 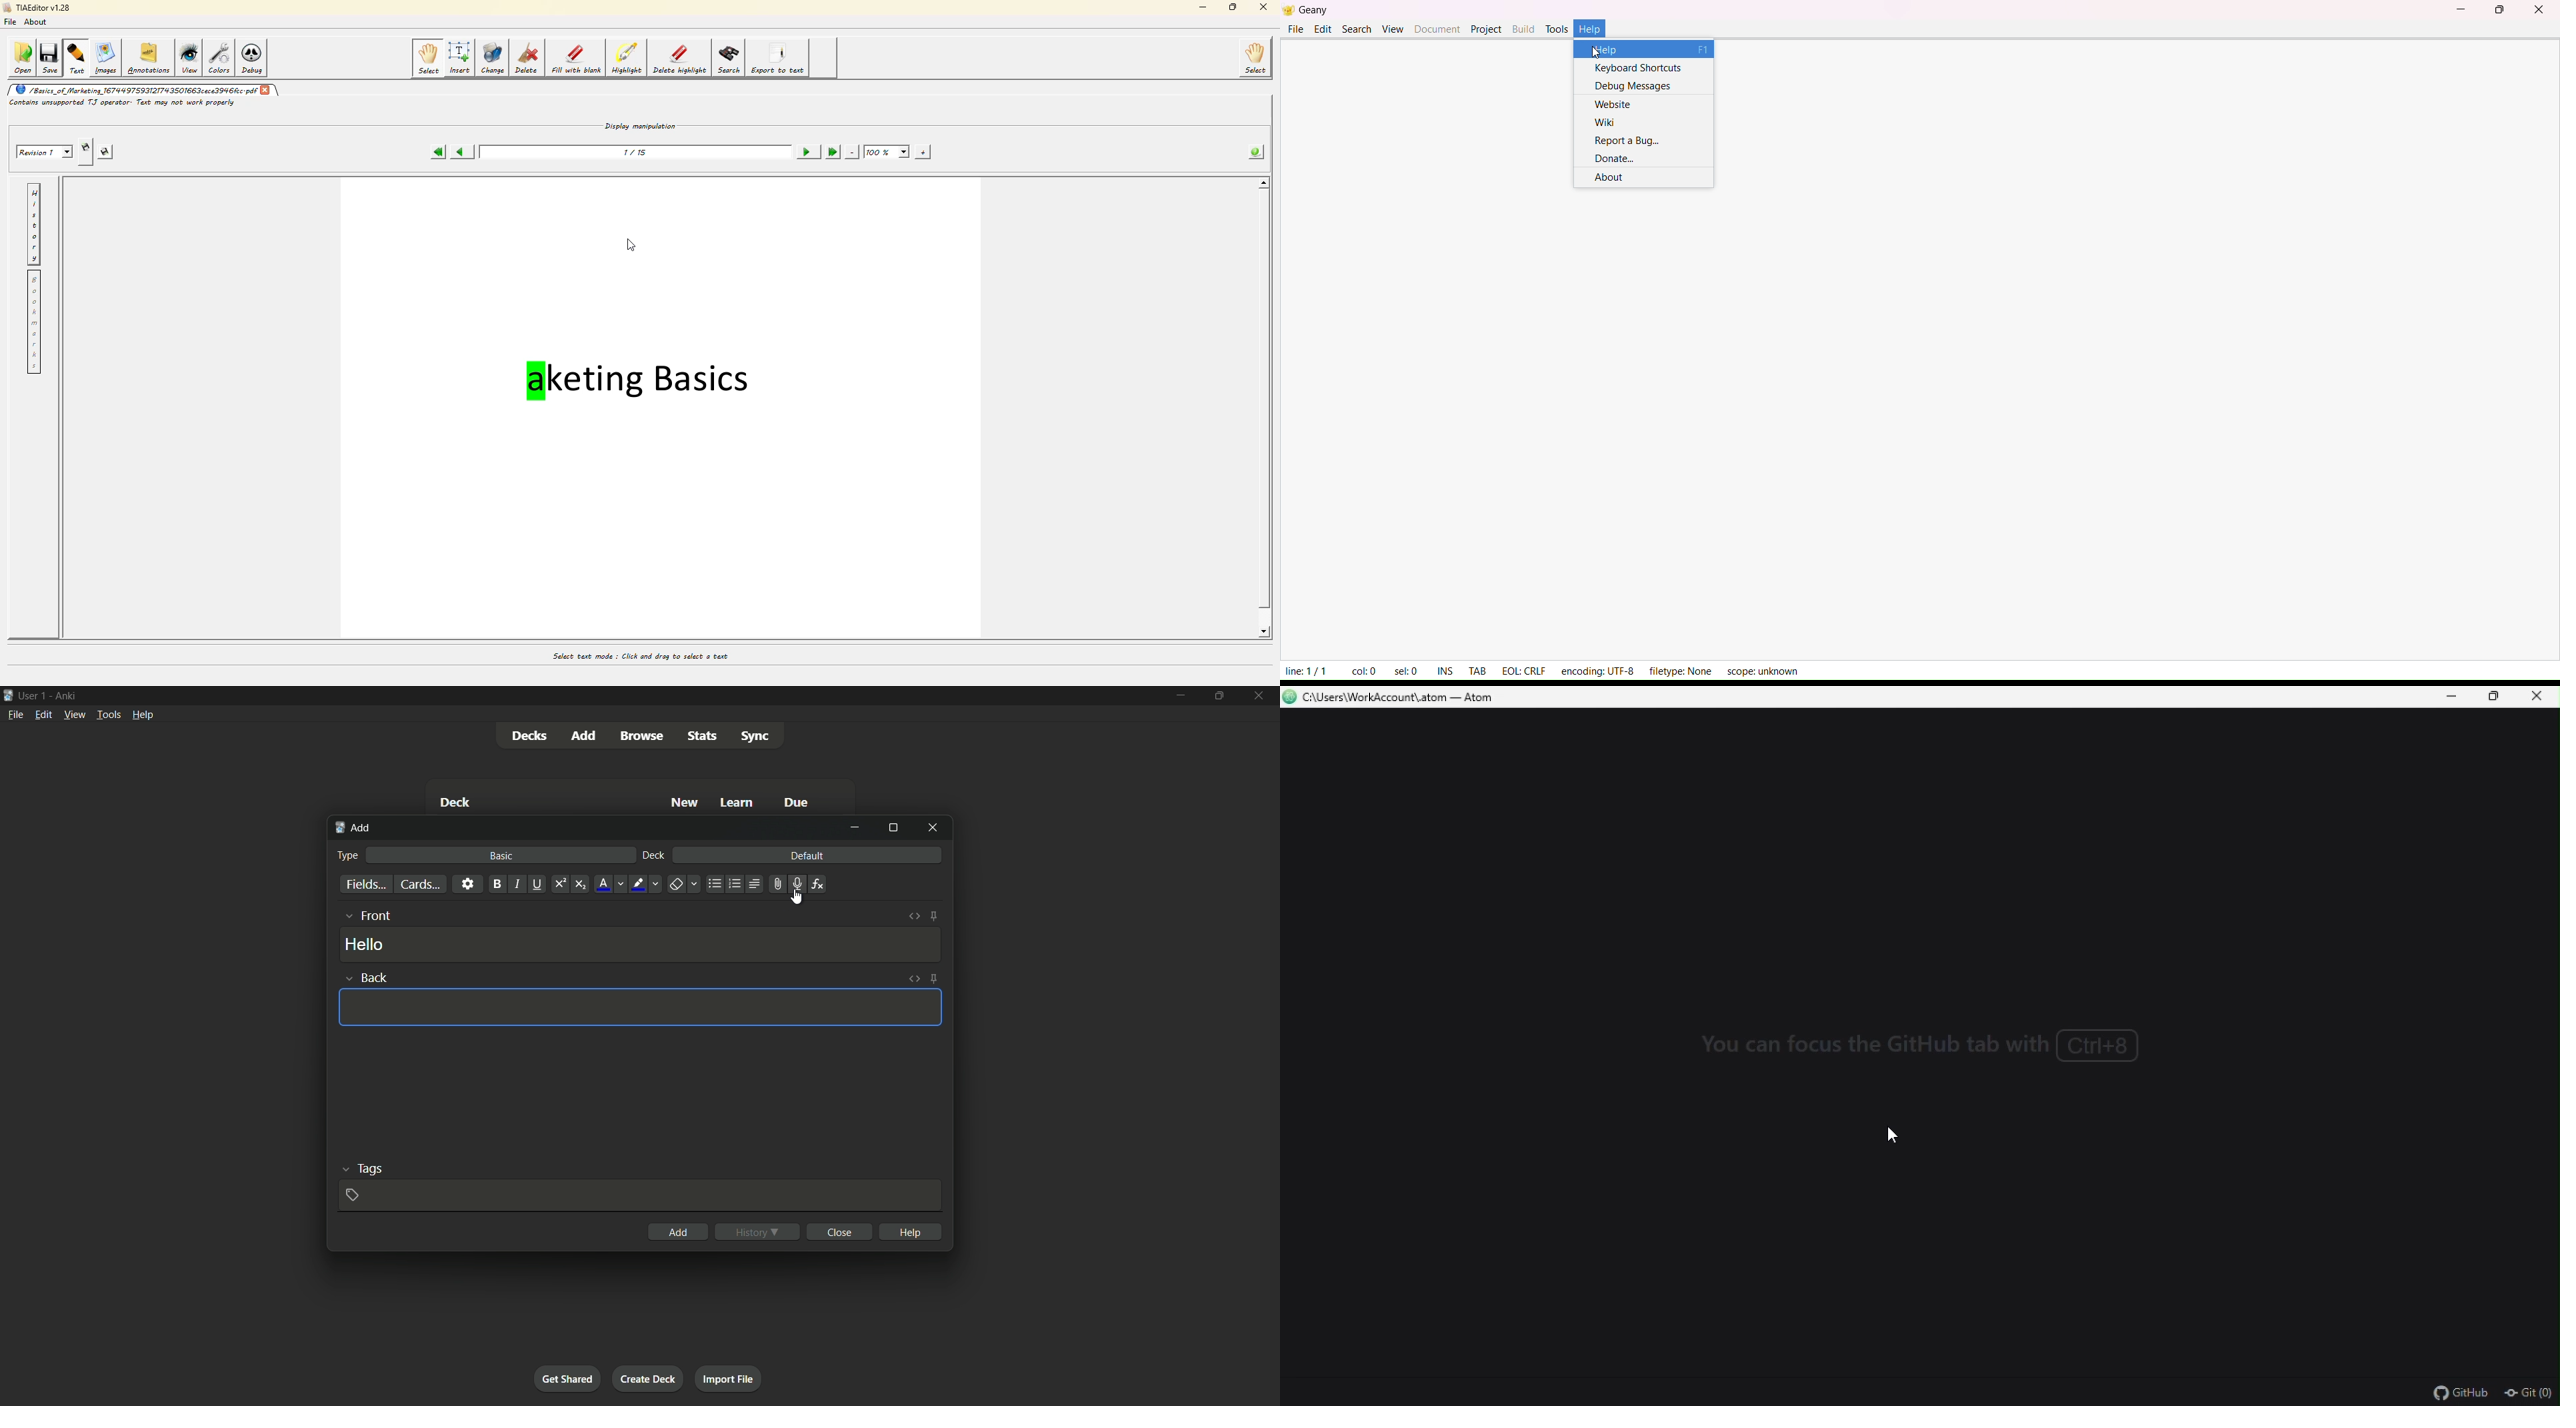 I want to click on close, so click(x=841, y=1231).